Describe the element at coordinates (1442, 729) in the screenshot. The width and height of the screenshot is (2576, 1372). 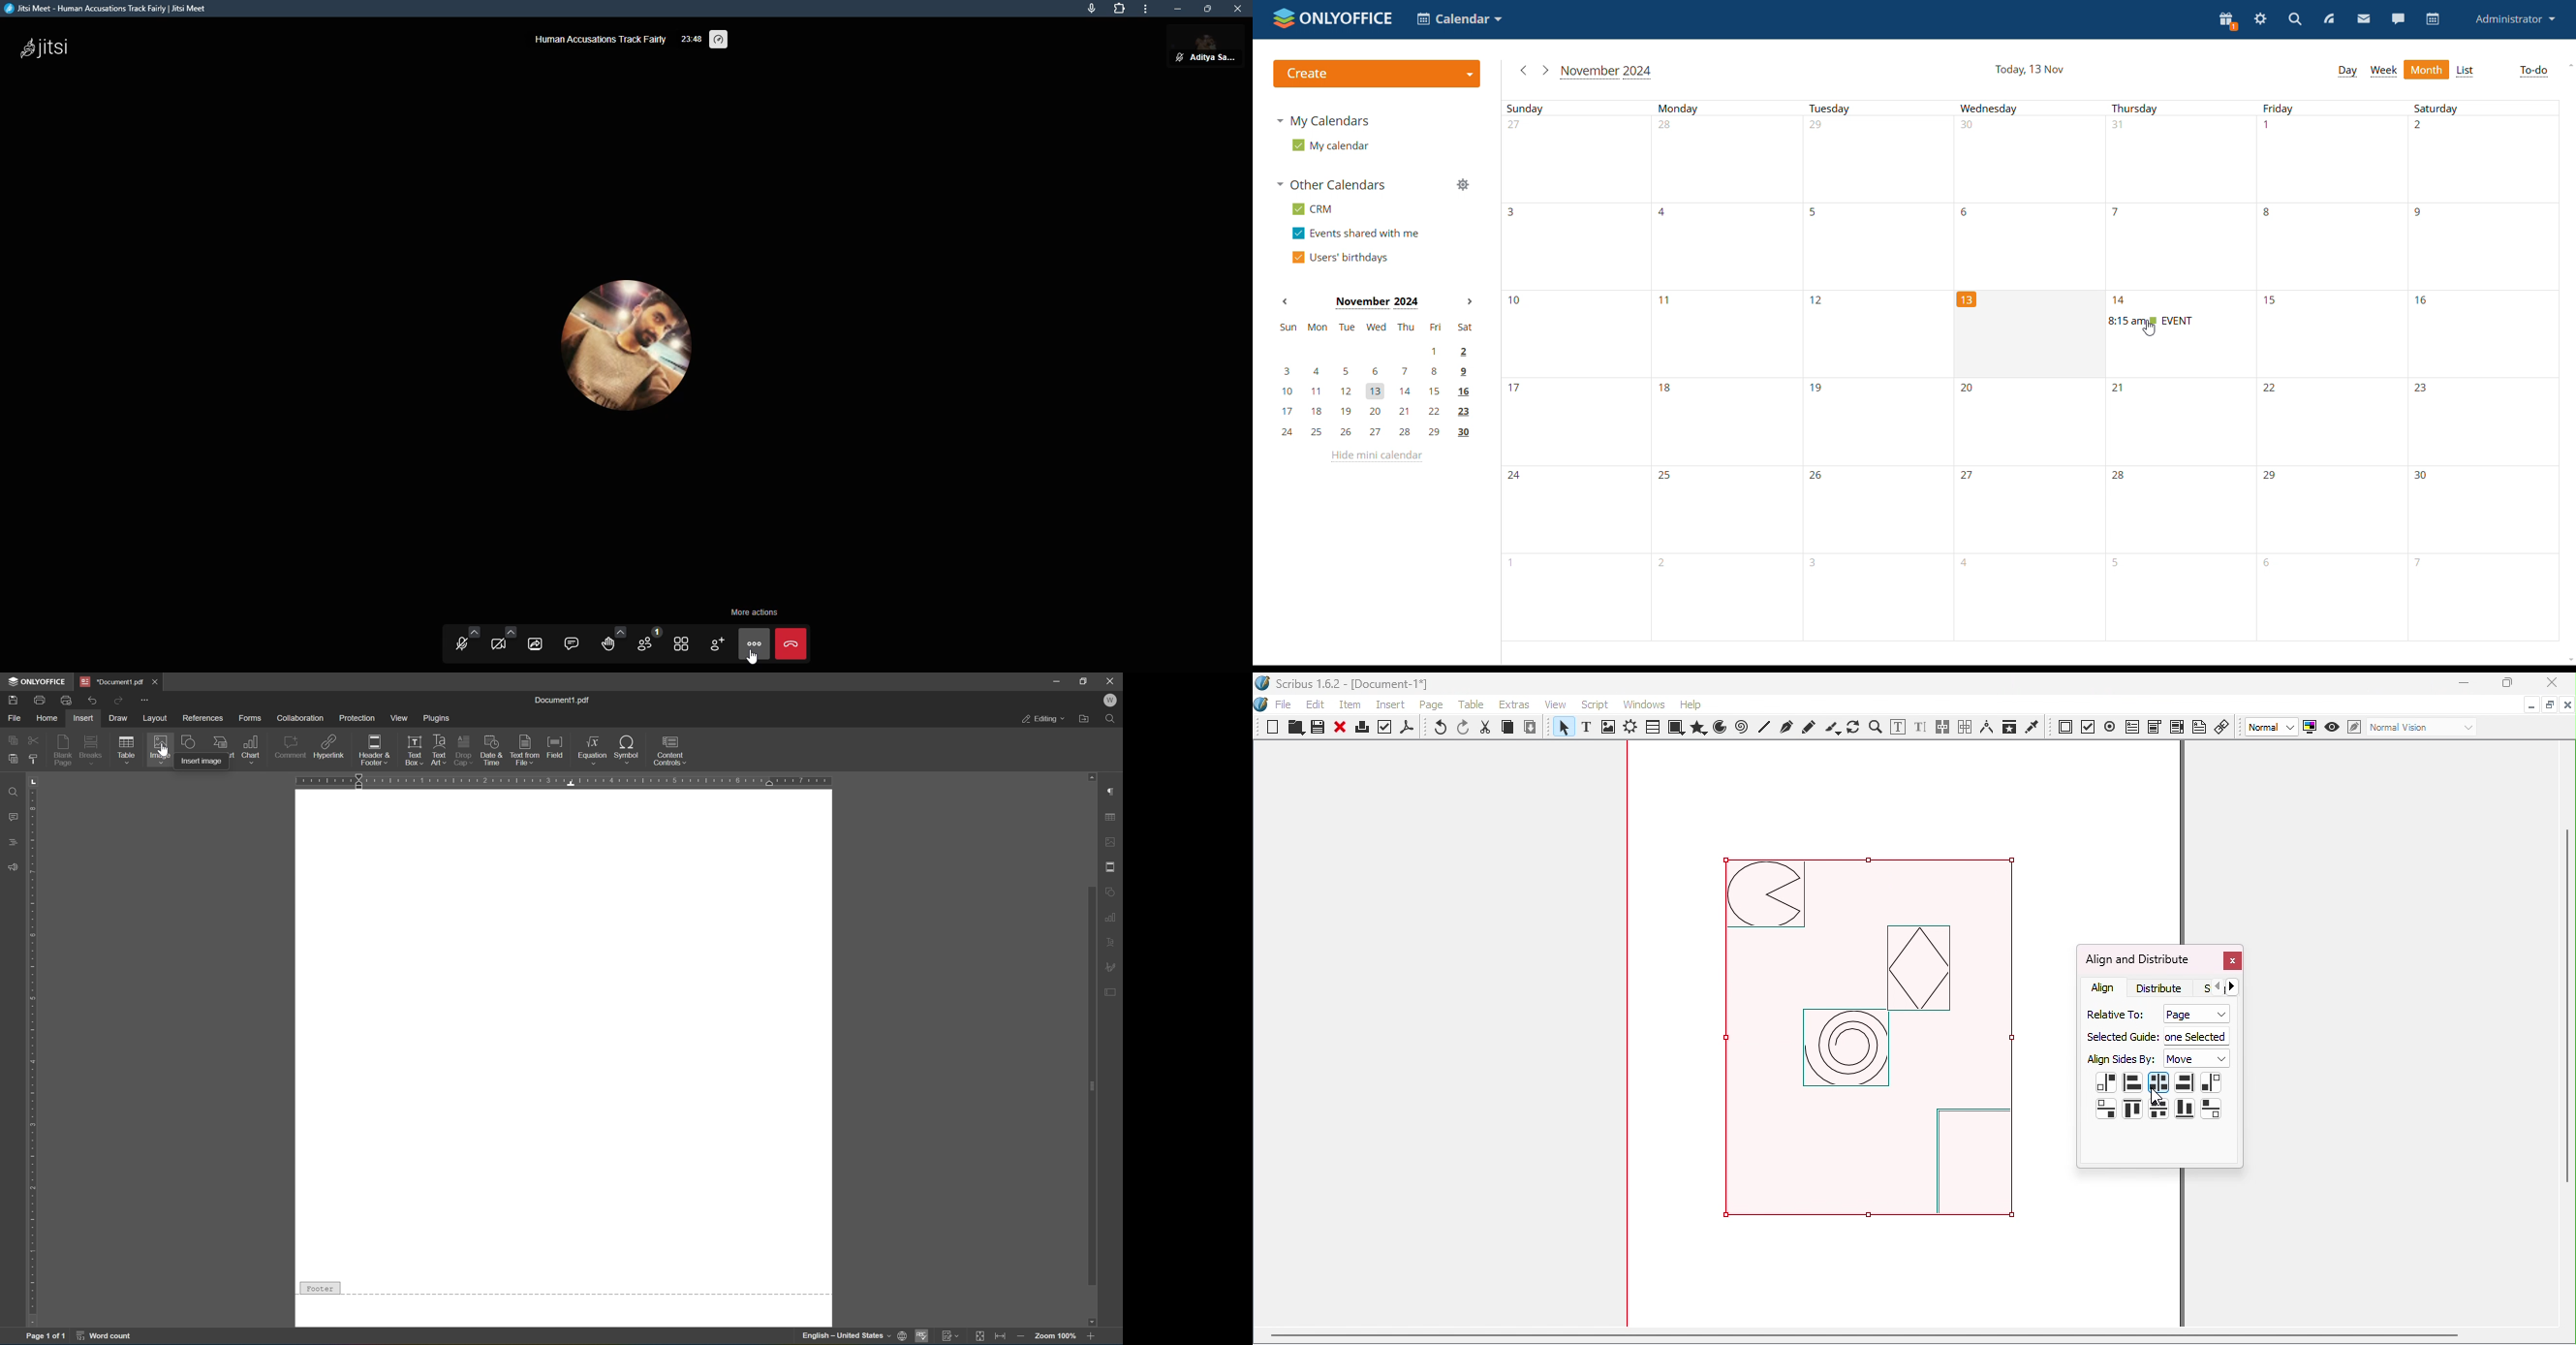
I see `Undo` at that location.